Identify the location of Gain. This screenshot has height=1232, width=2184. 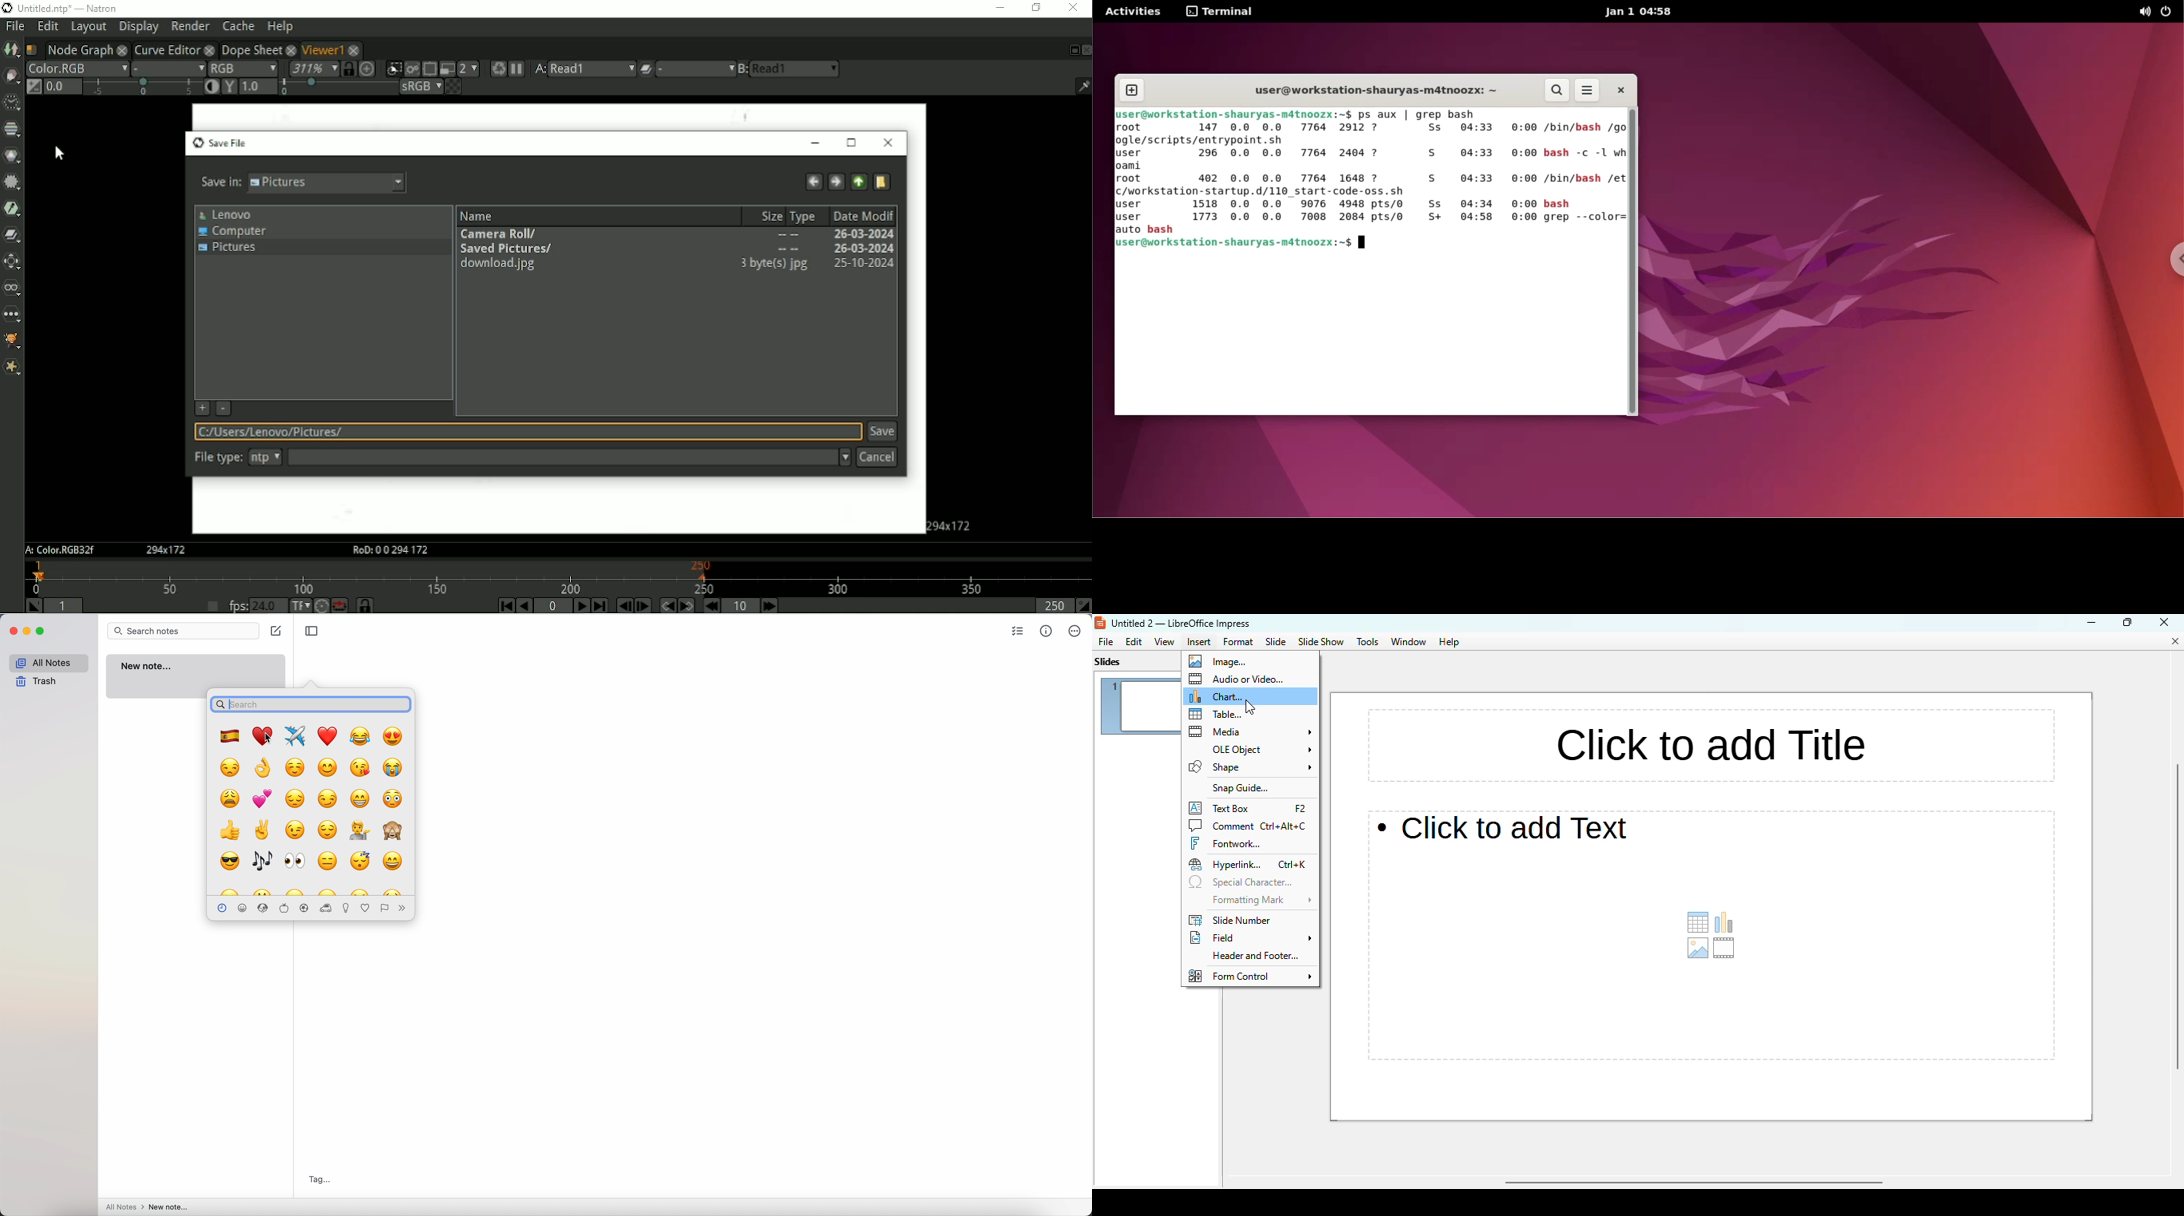
(63, 87).